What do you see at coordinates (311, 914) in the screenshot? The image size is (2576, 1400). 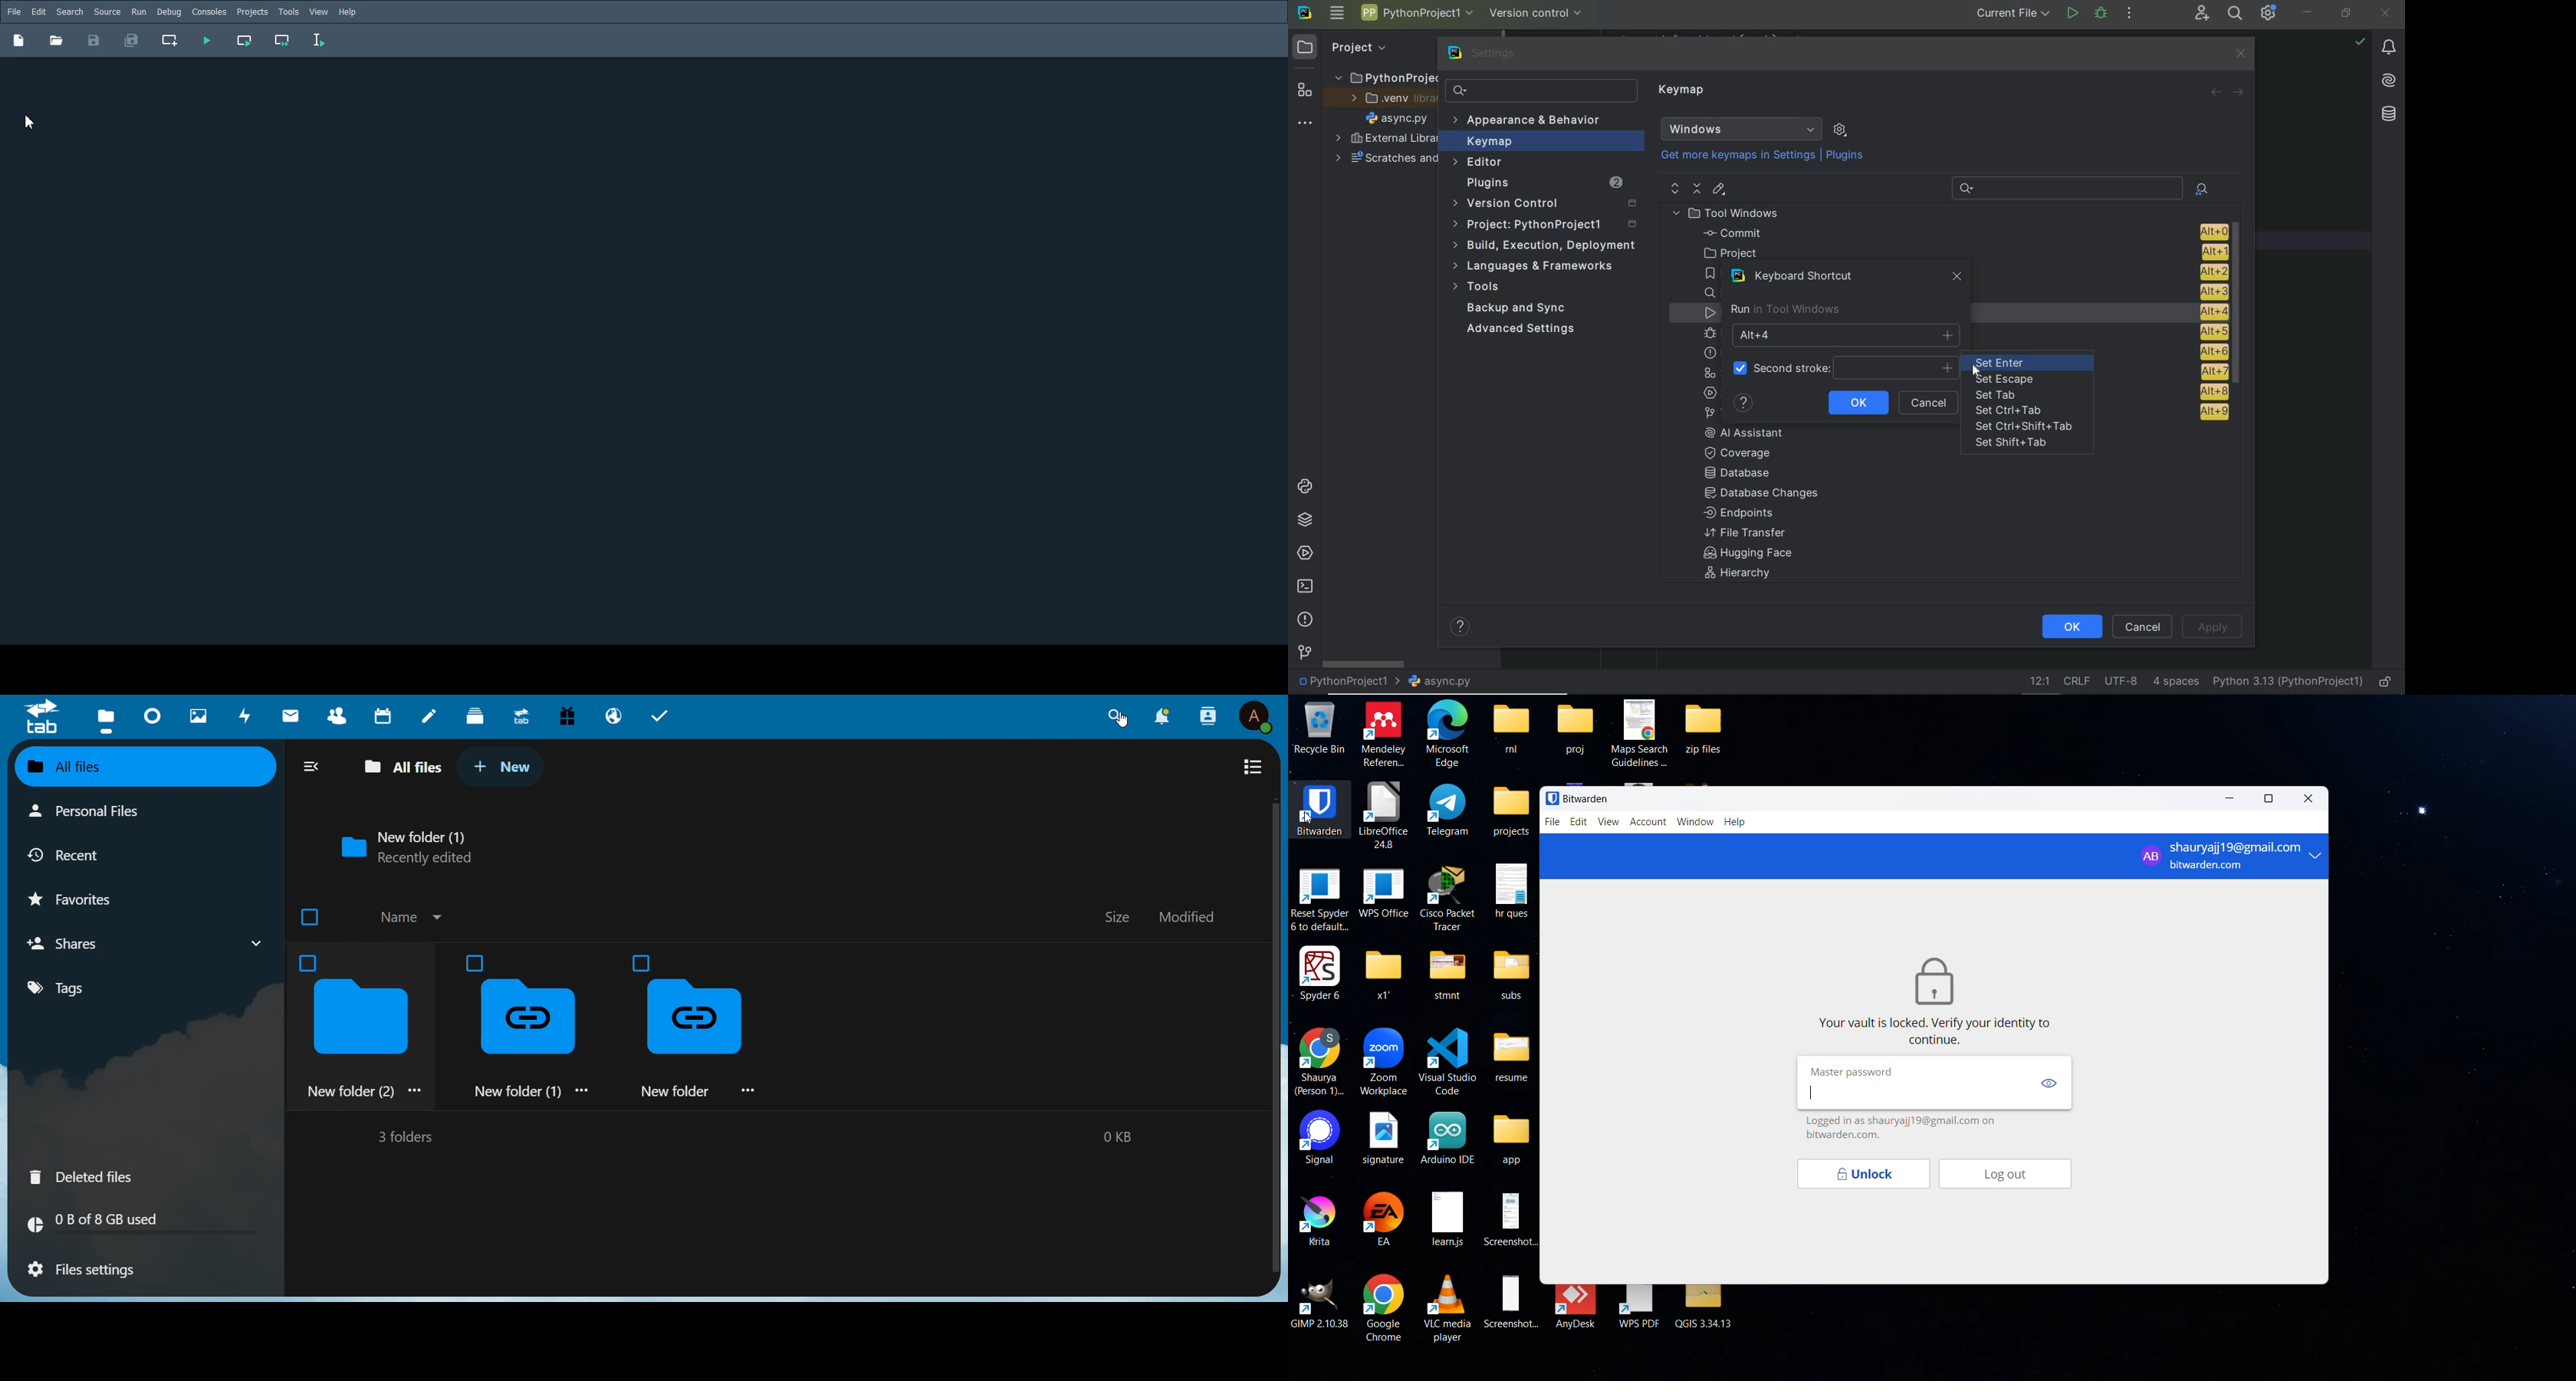 I see `checkbox` at bounding box center [311, 914].